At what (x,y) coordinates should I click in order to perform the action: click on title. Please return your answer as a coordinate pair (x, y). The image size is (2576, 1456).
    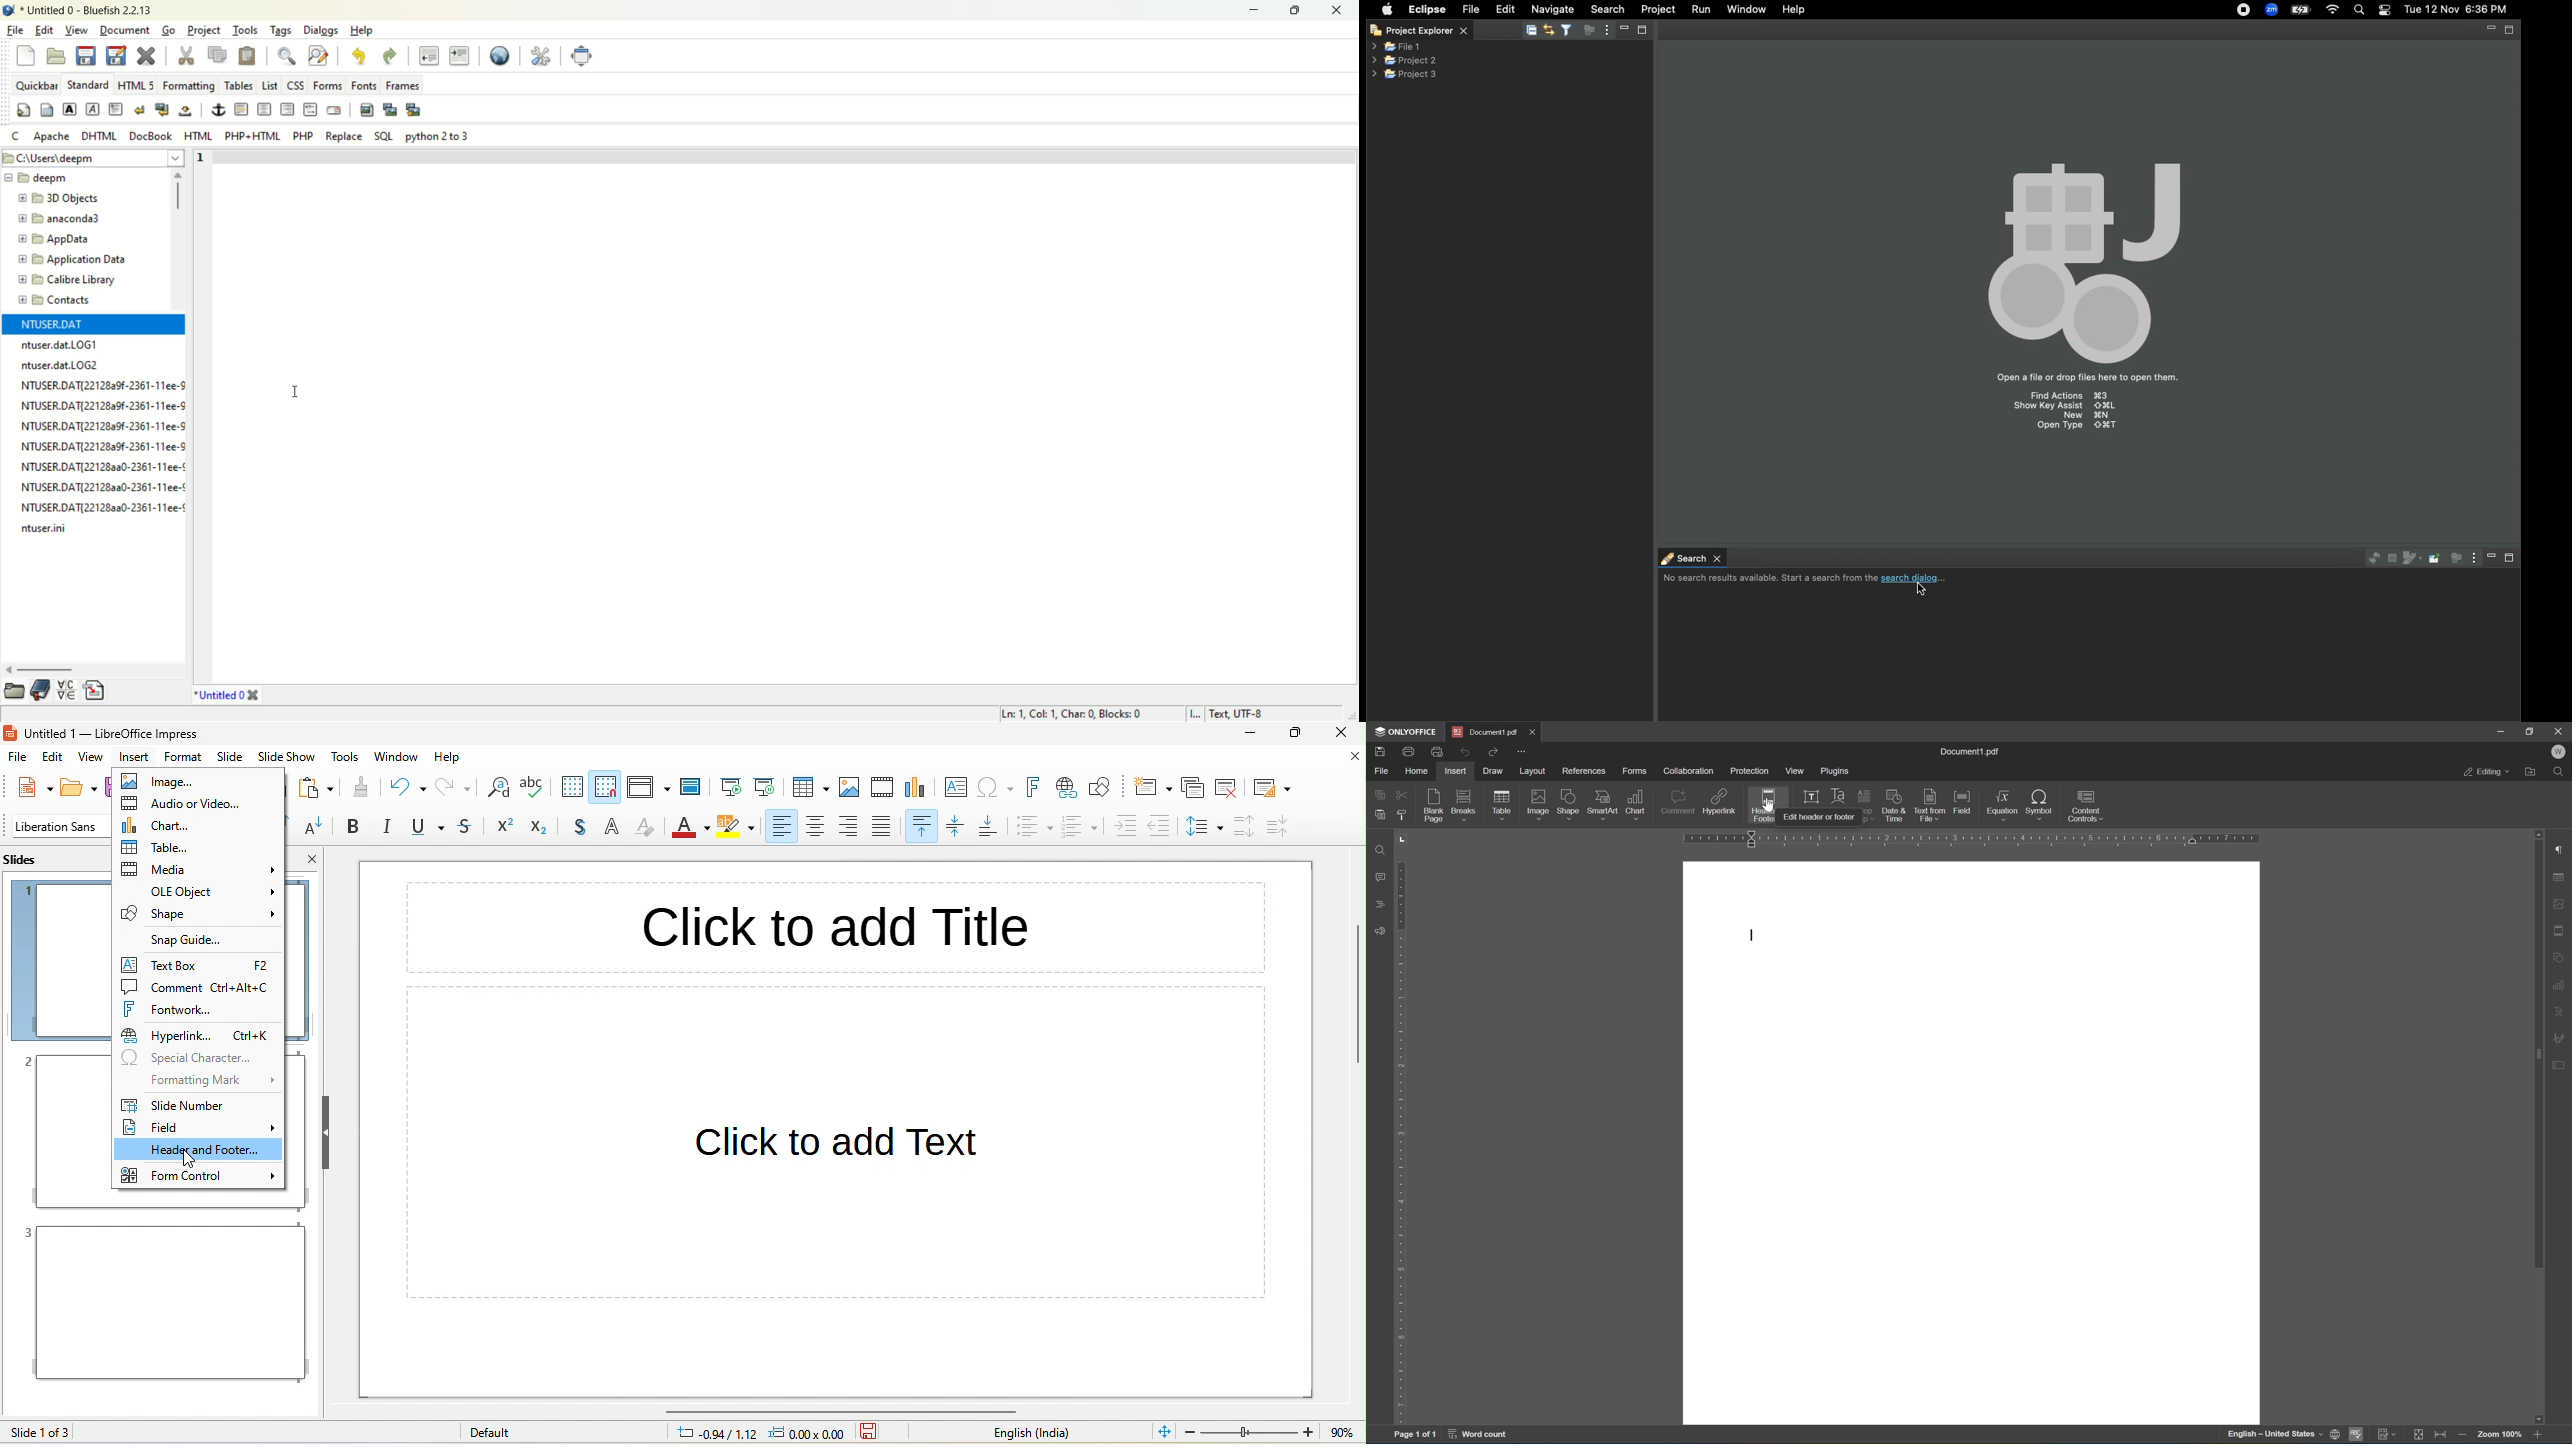
    Looking at the image, I should click on (128, 734).